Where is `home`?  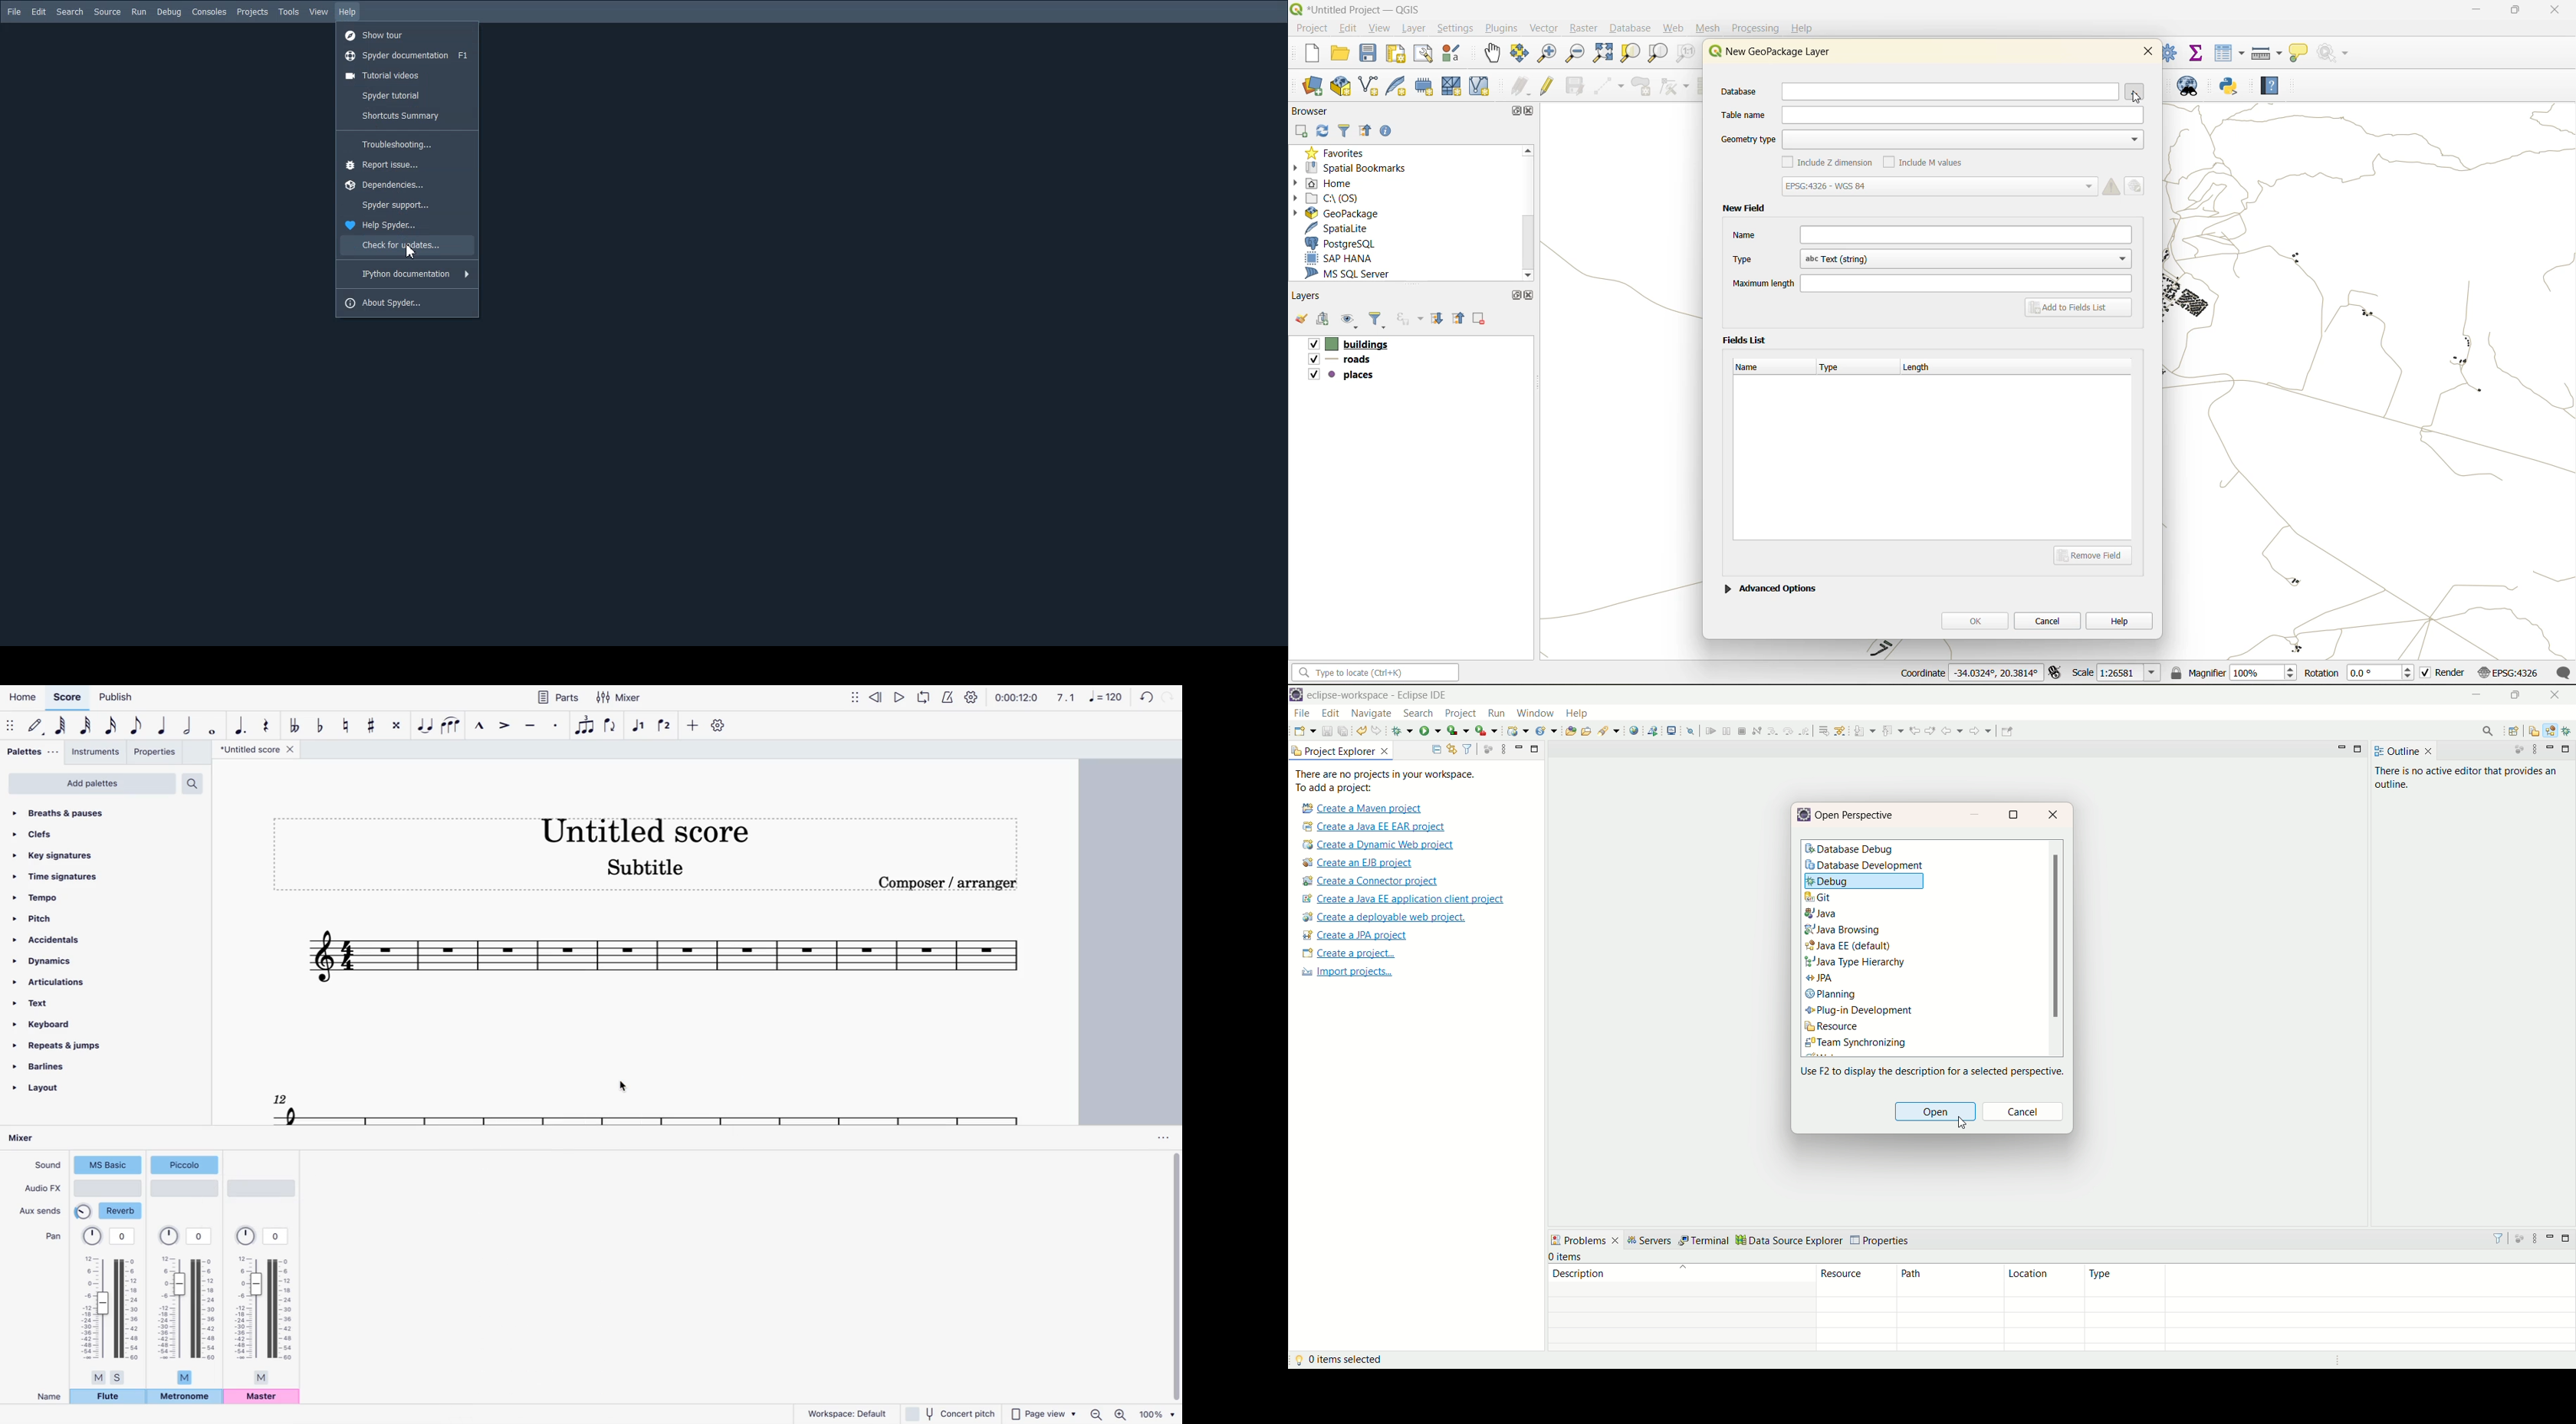 home is located at coordinates (1328, 183).